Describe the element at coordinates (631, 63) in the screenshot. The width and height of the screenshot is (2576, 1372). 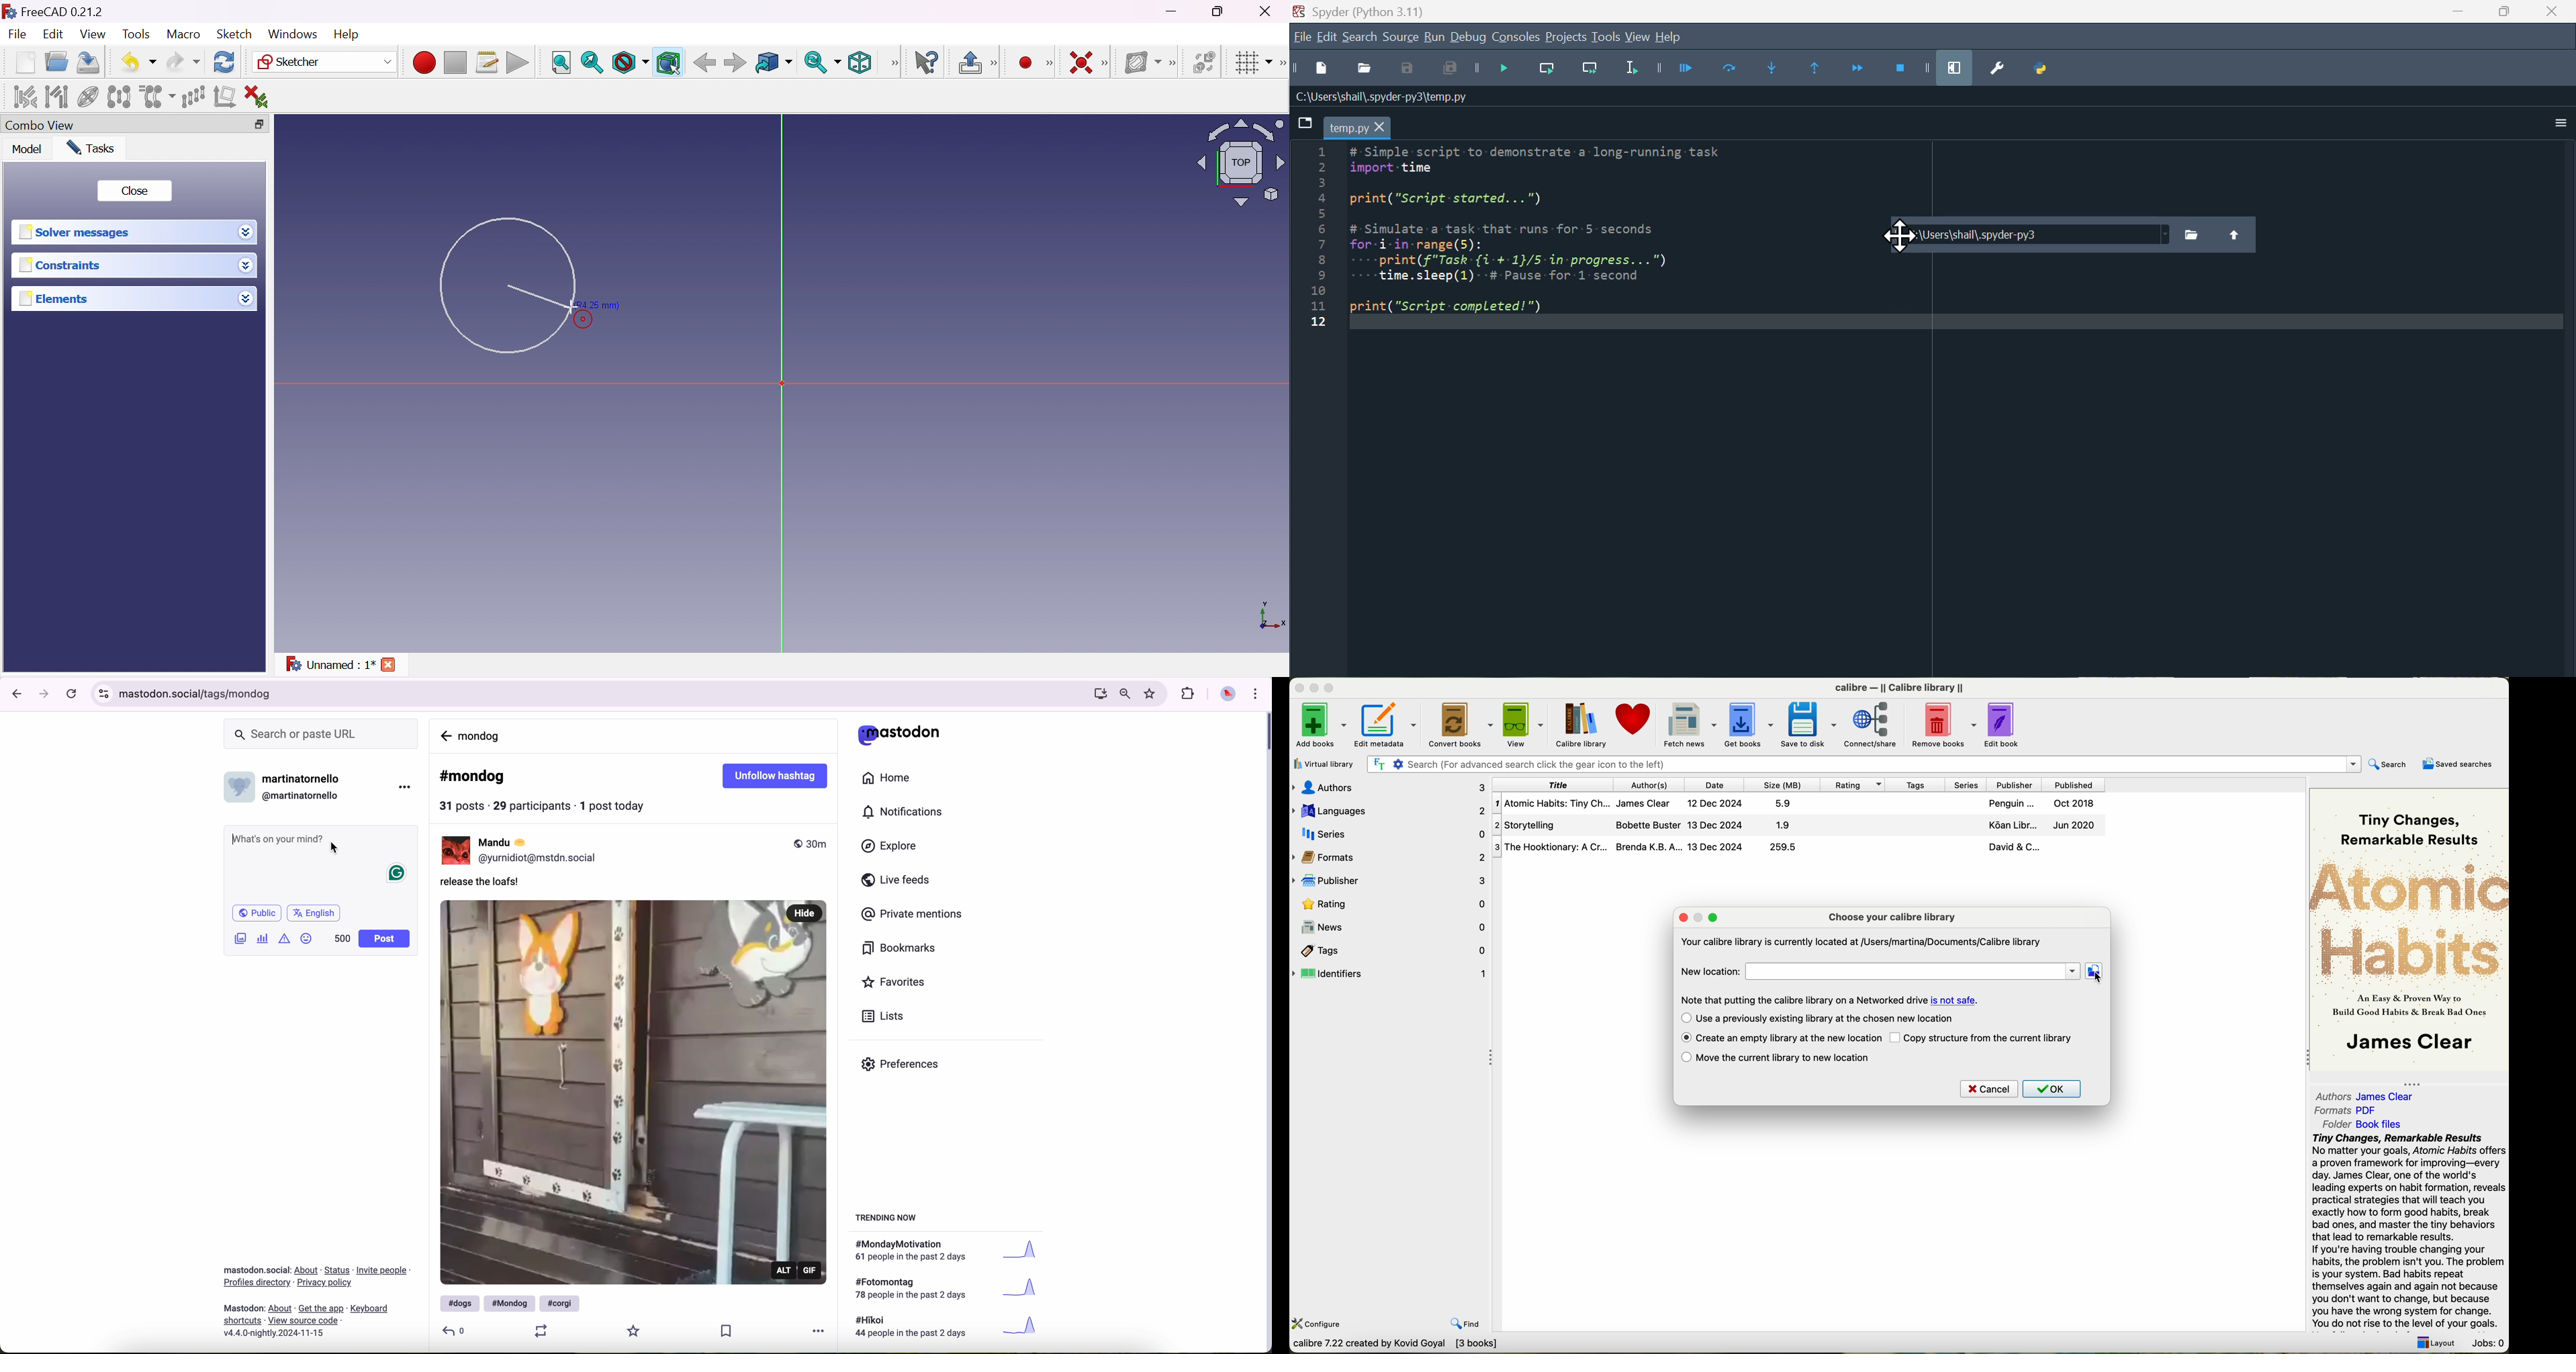
I see `Draw style` at that location.